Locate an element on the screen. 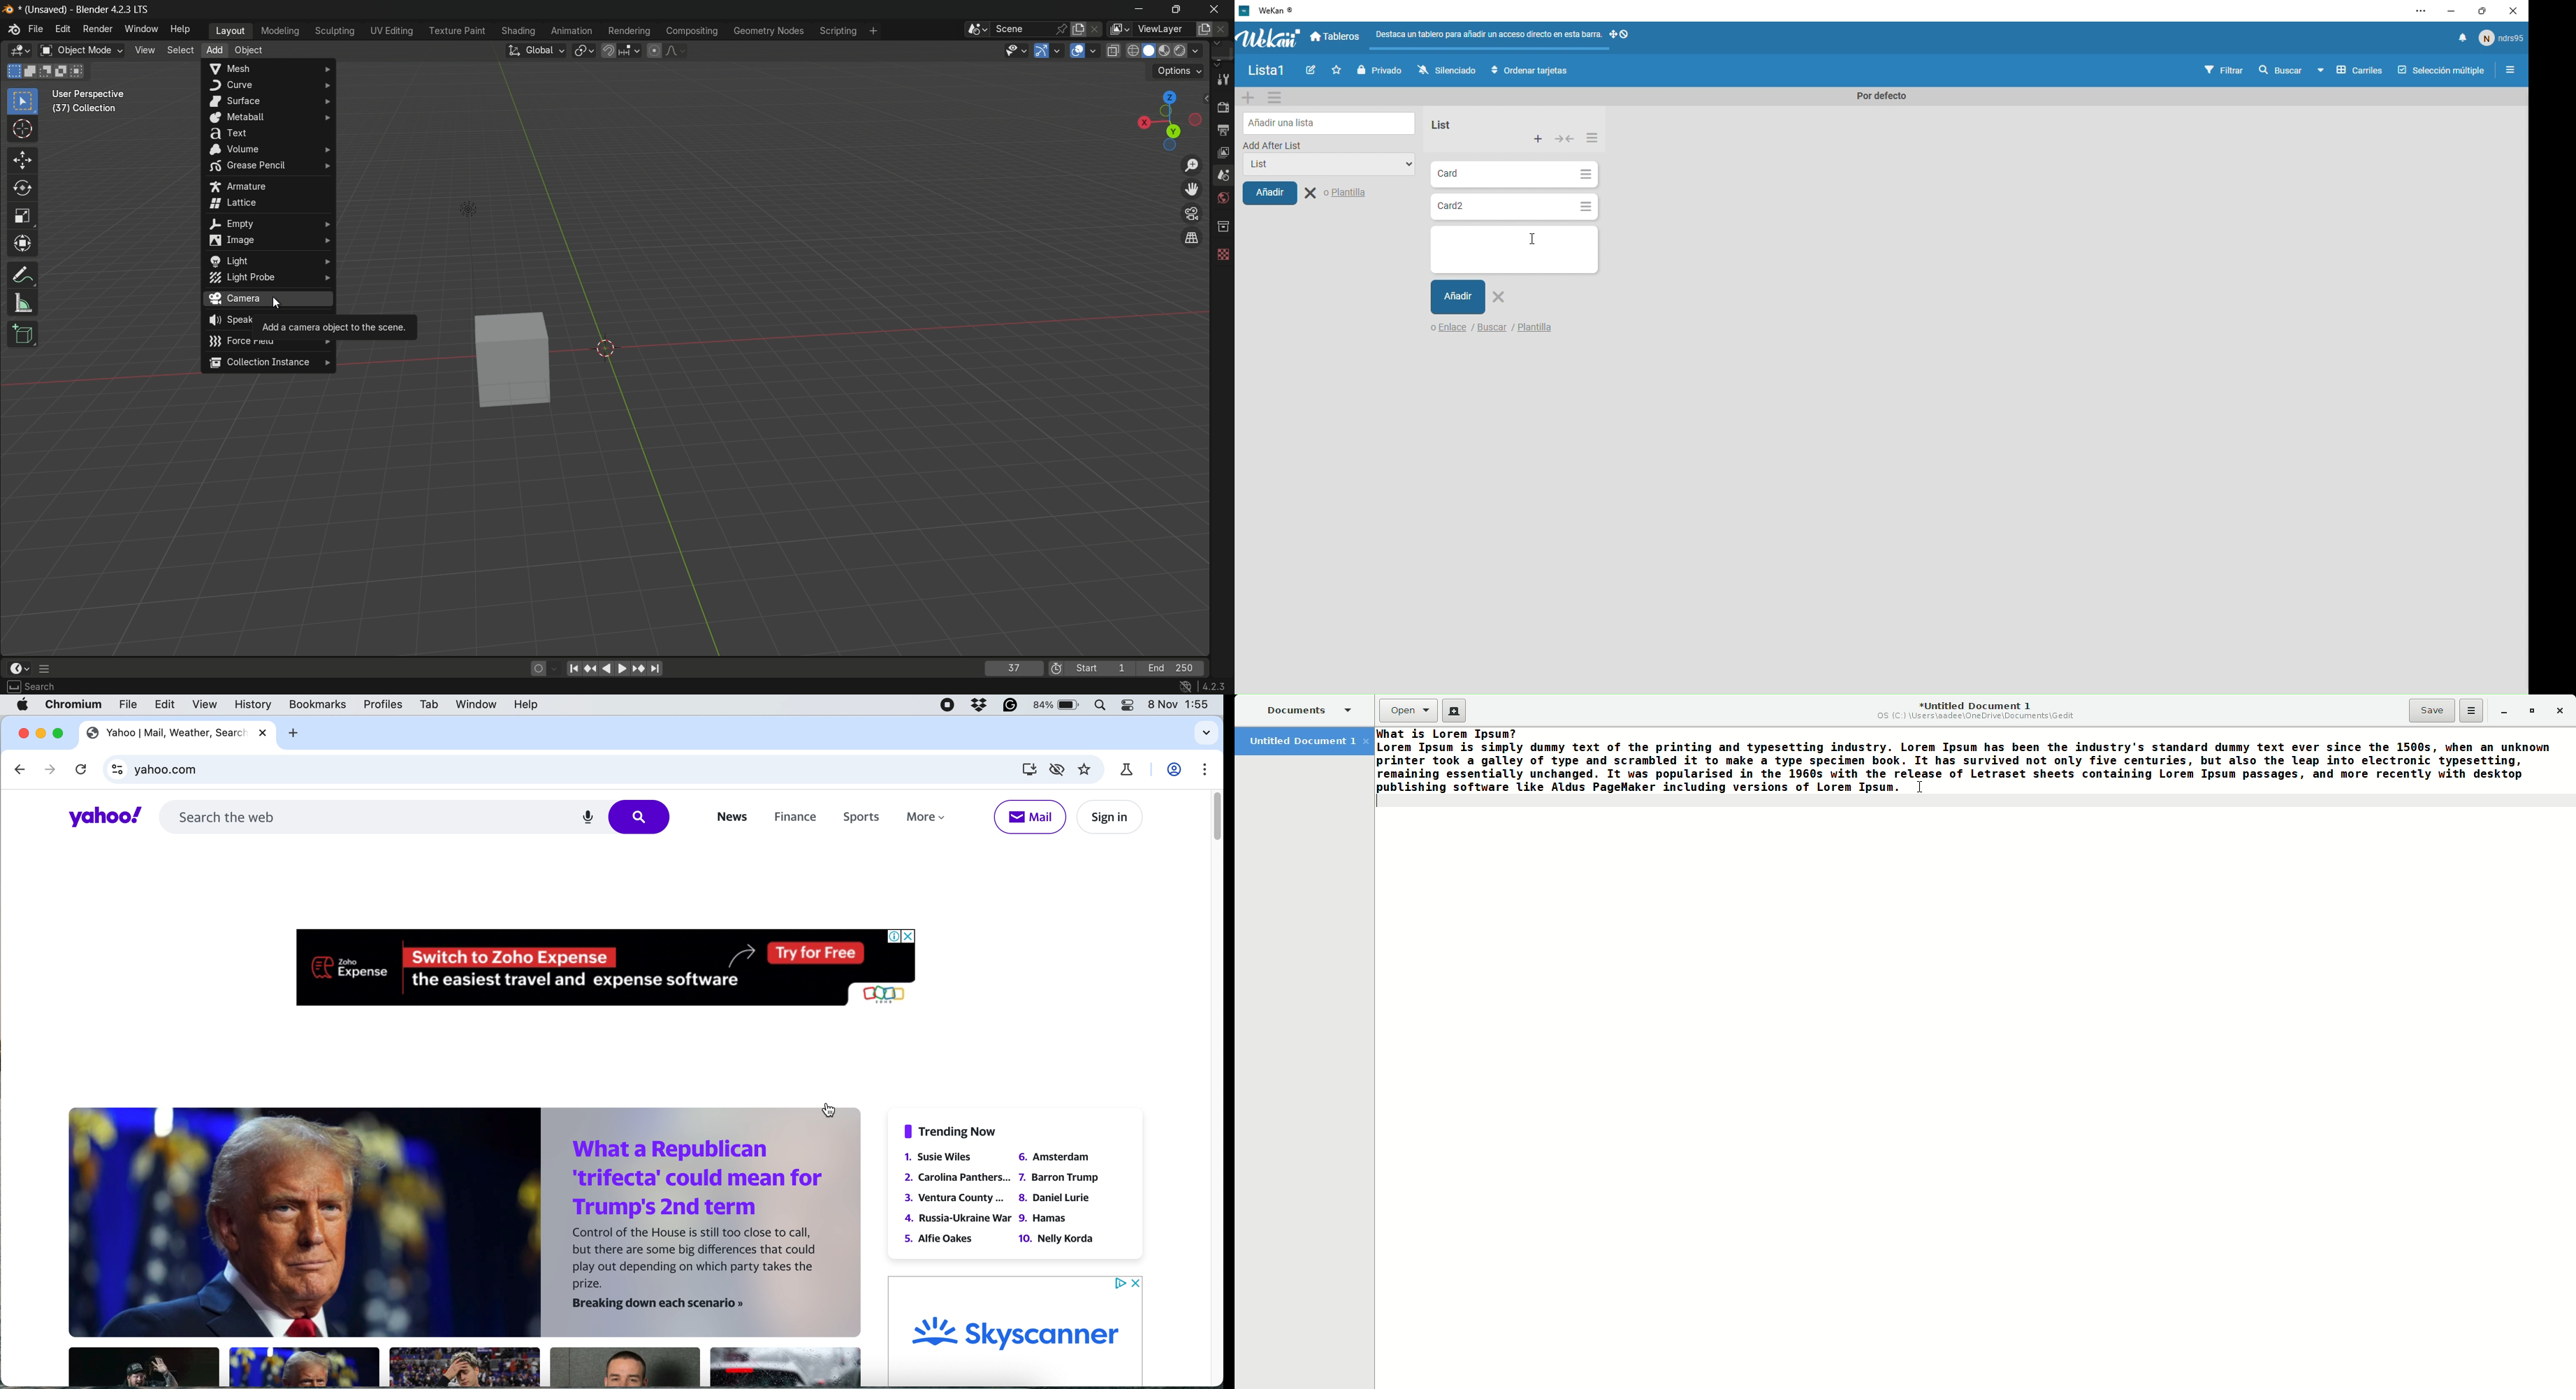  Order cards is located at coordinates (1530, 71).